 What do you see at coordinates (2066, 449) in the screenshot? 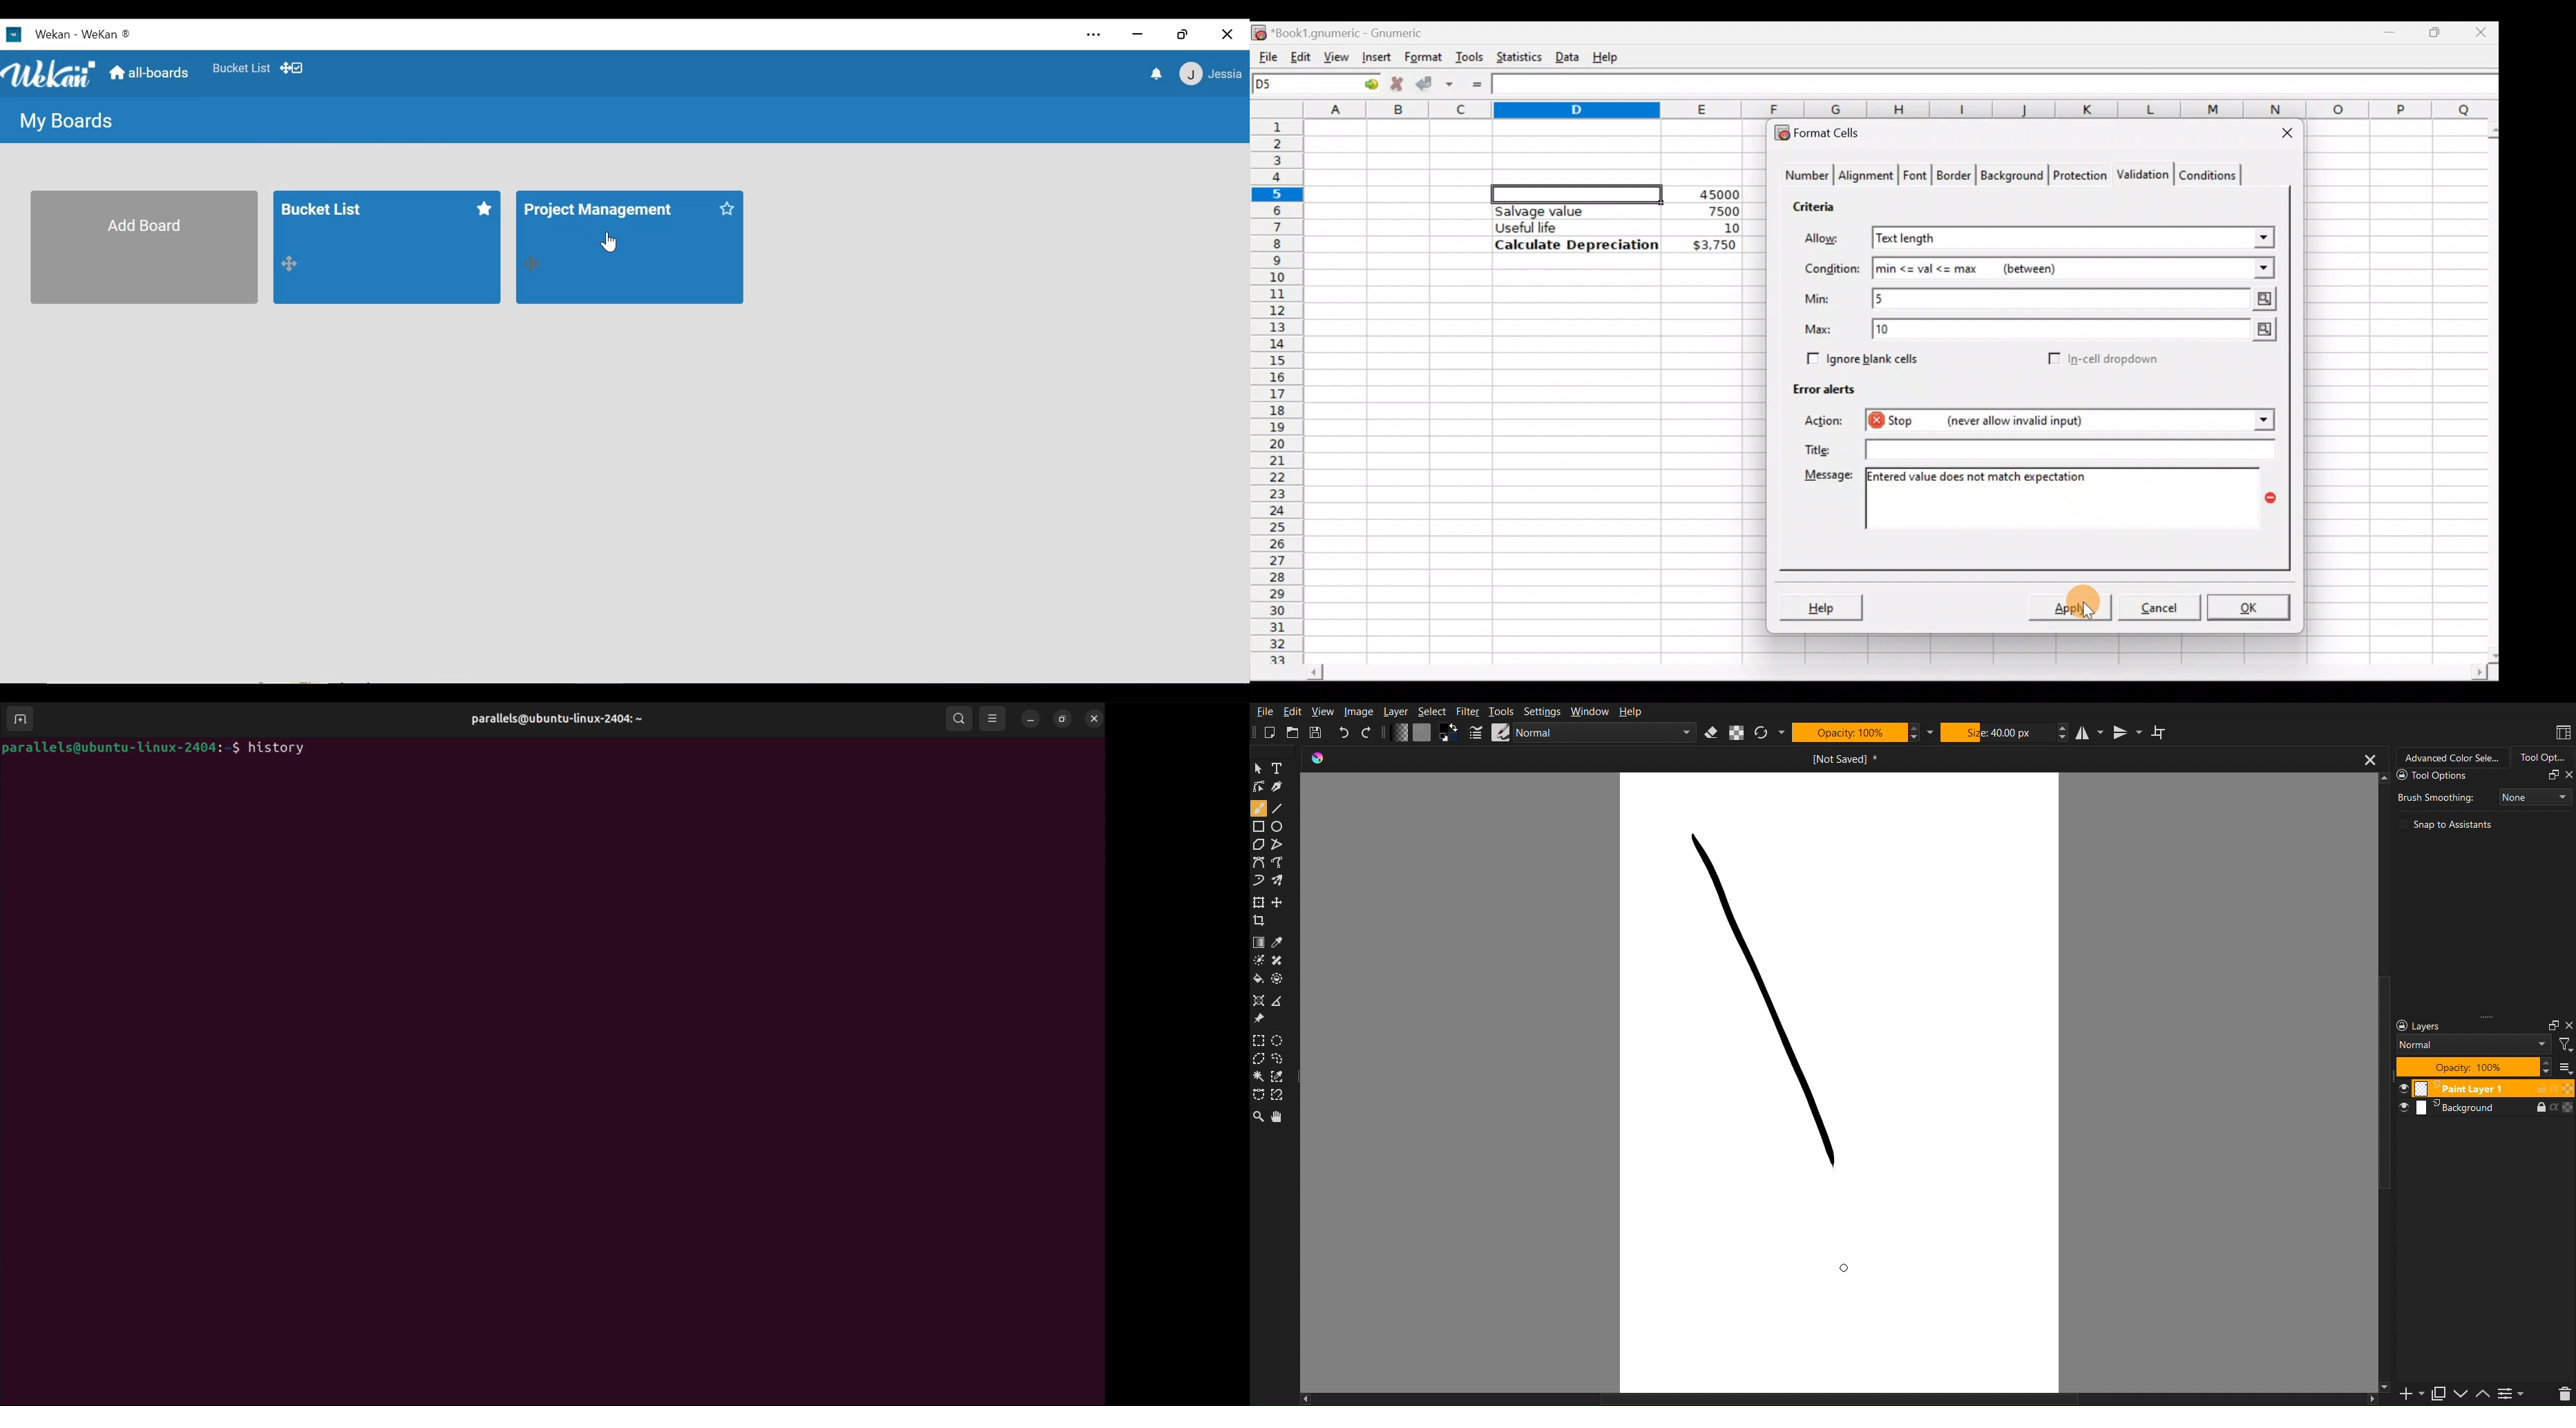
I see `Text field` at bounding box center [2066, 449].